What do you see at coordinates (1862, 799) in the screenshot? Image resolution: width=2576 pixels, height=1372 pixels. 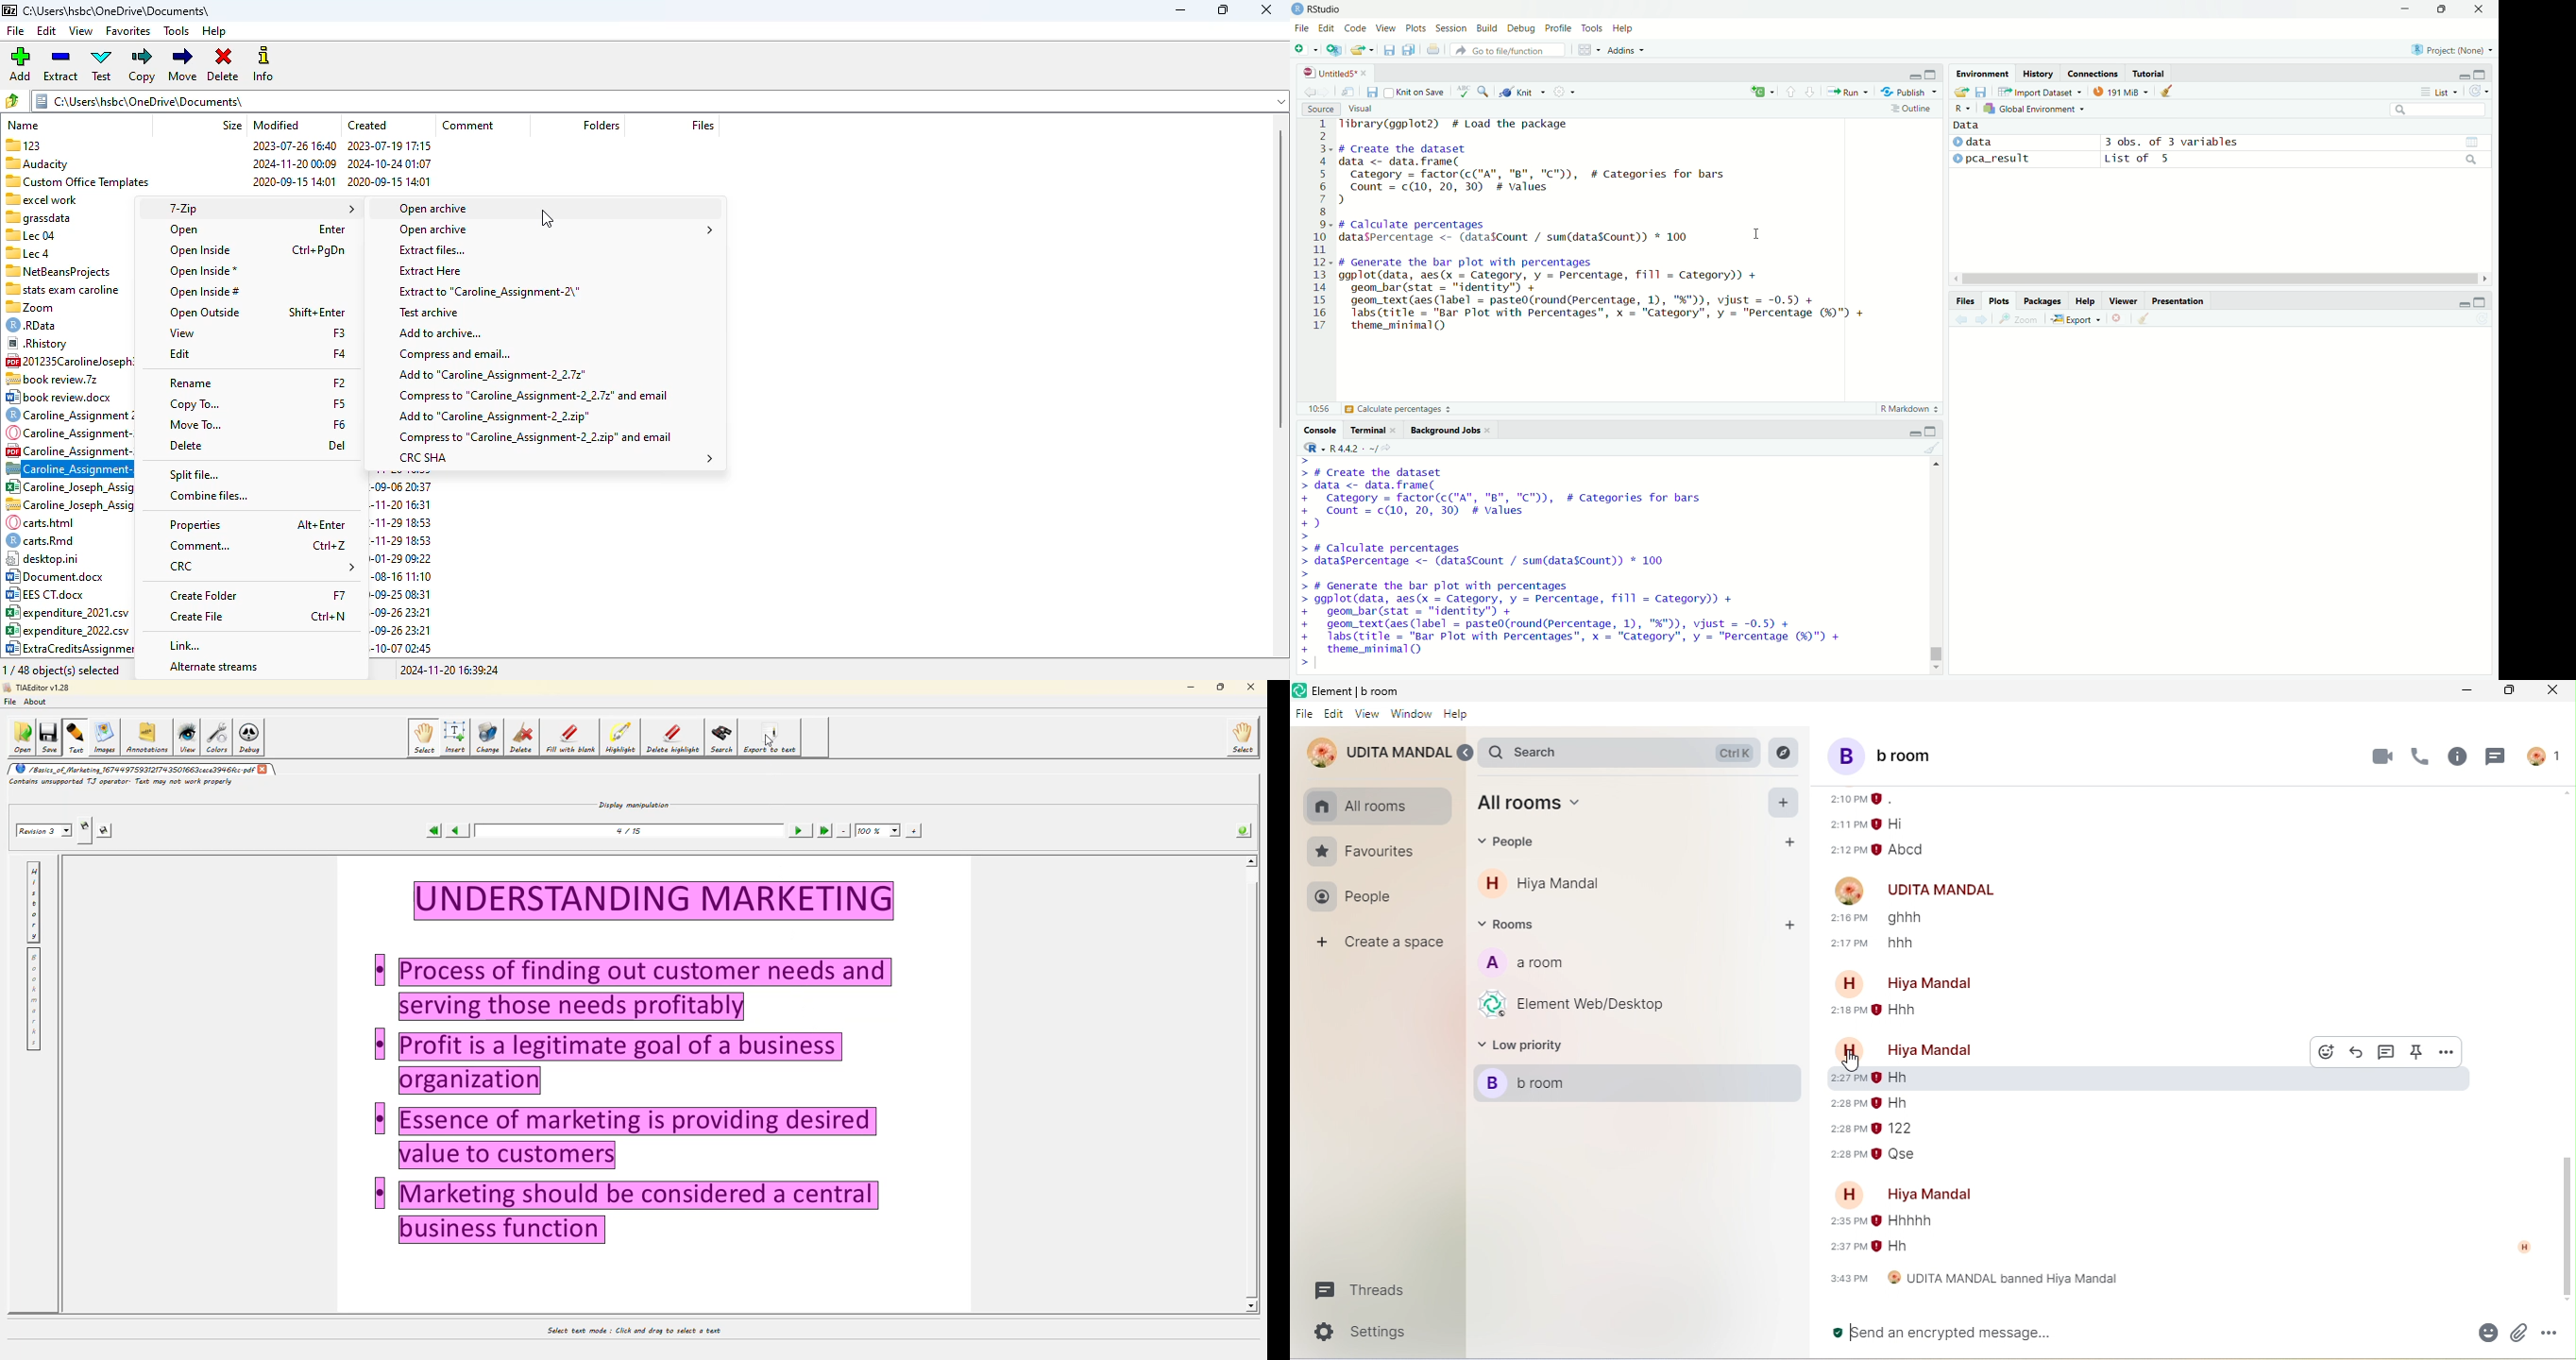 I see `time of message sending` at bounding box center [1862, 799].